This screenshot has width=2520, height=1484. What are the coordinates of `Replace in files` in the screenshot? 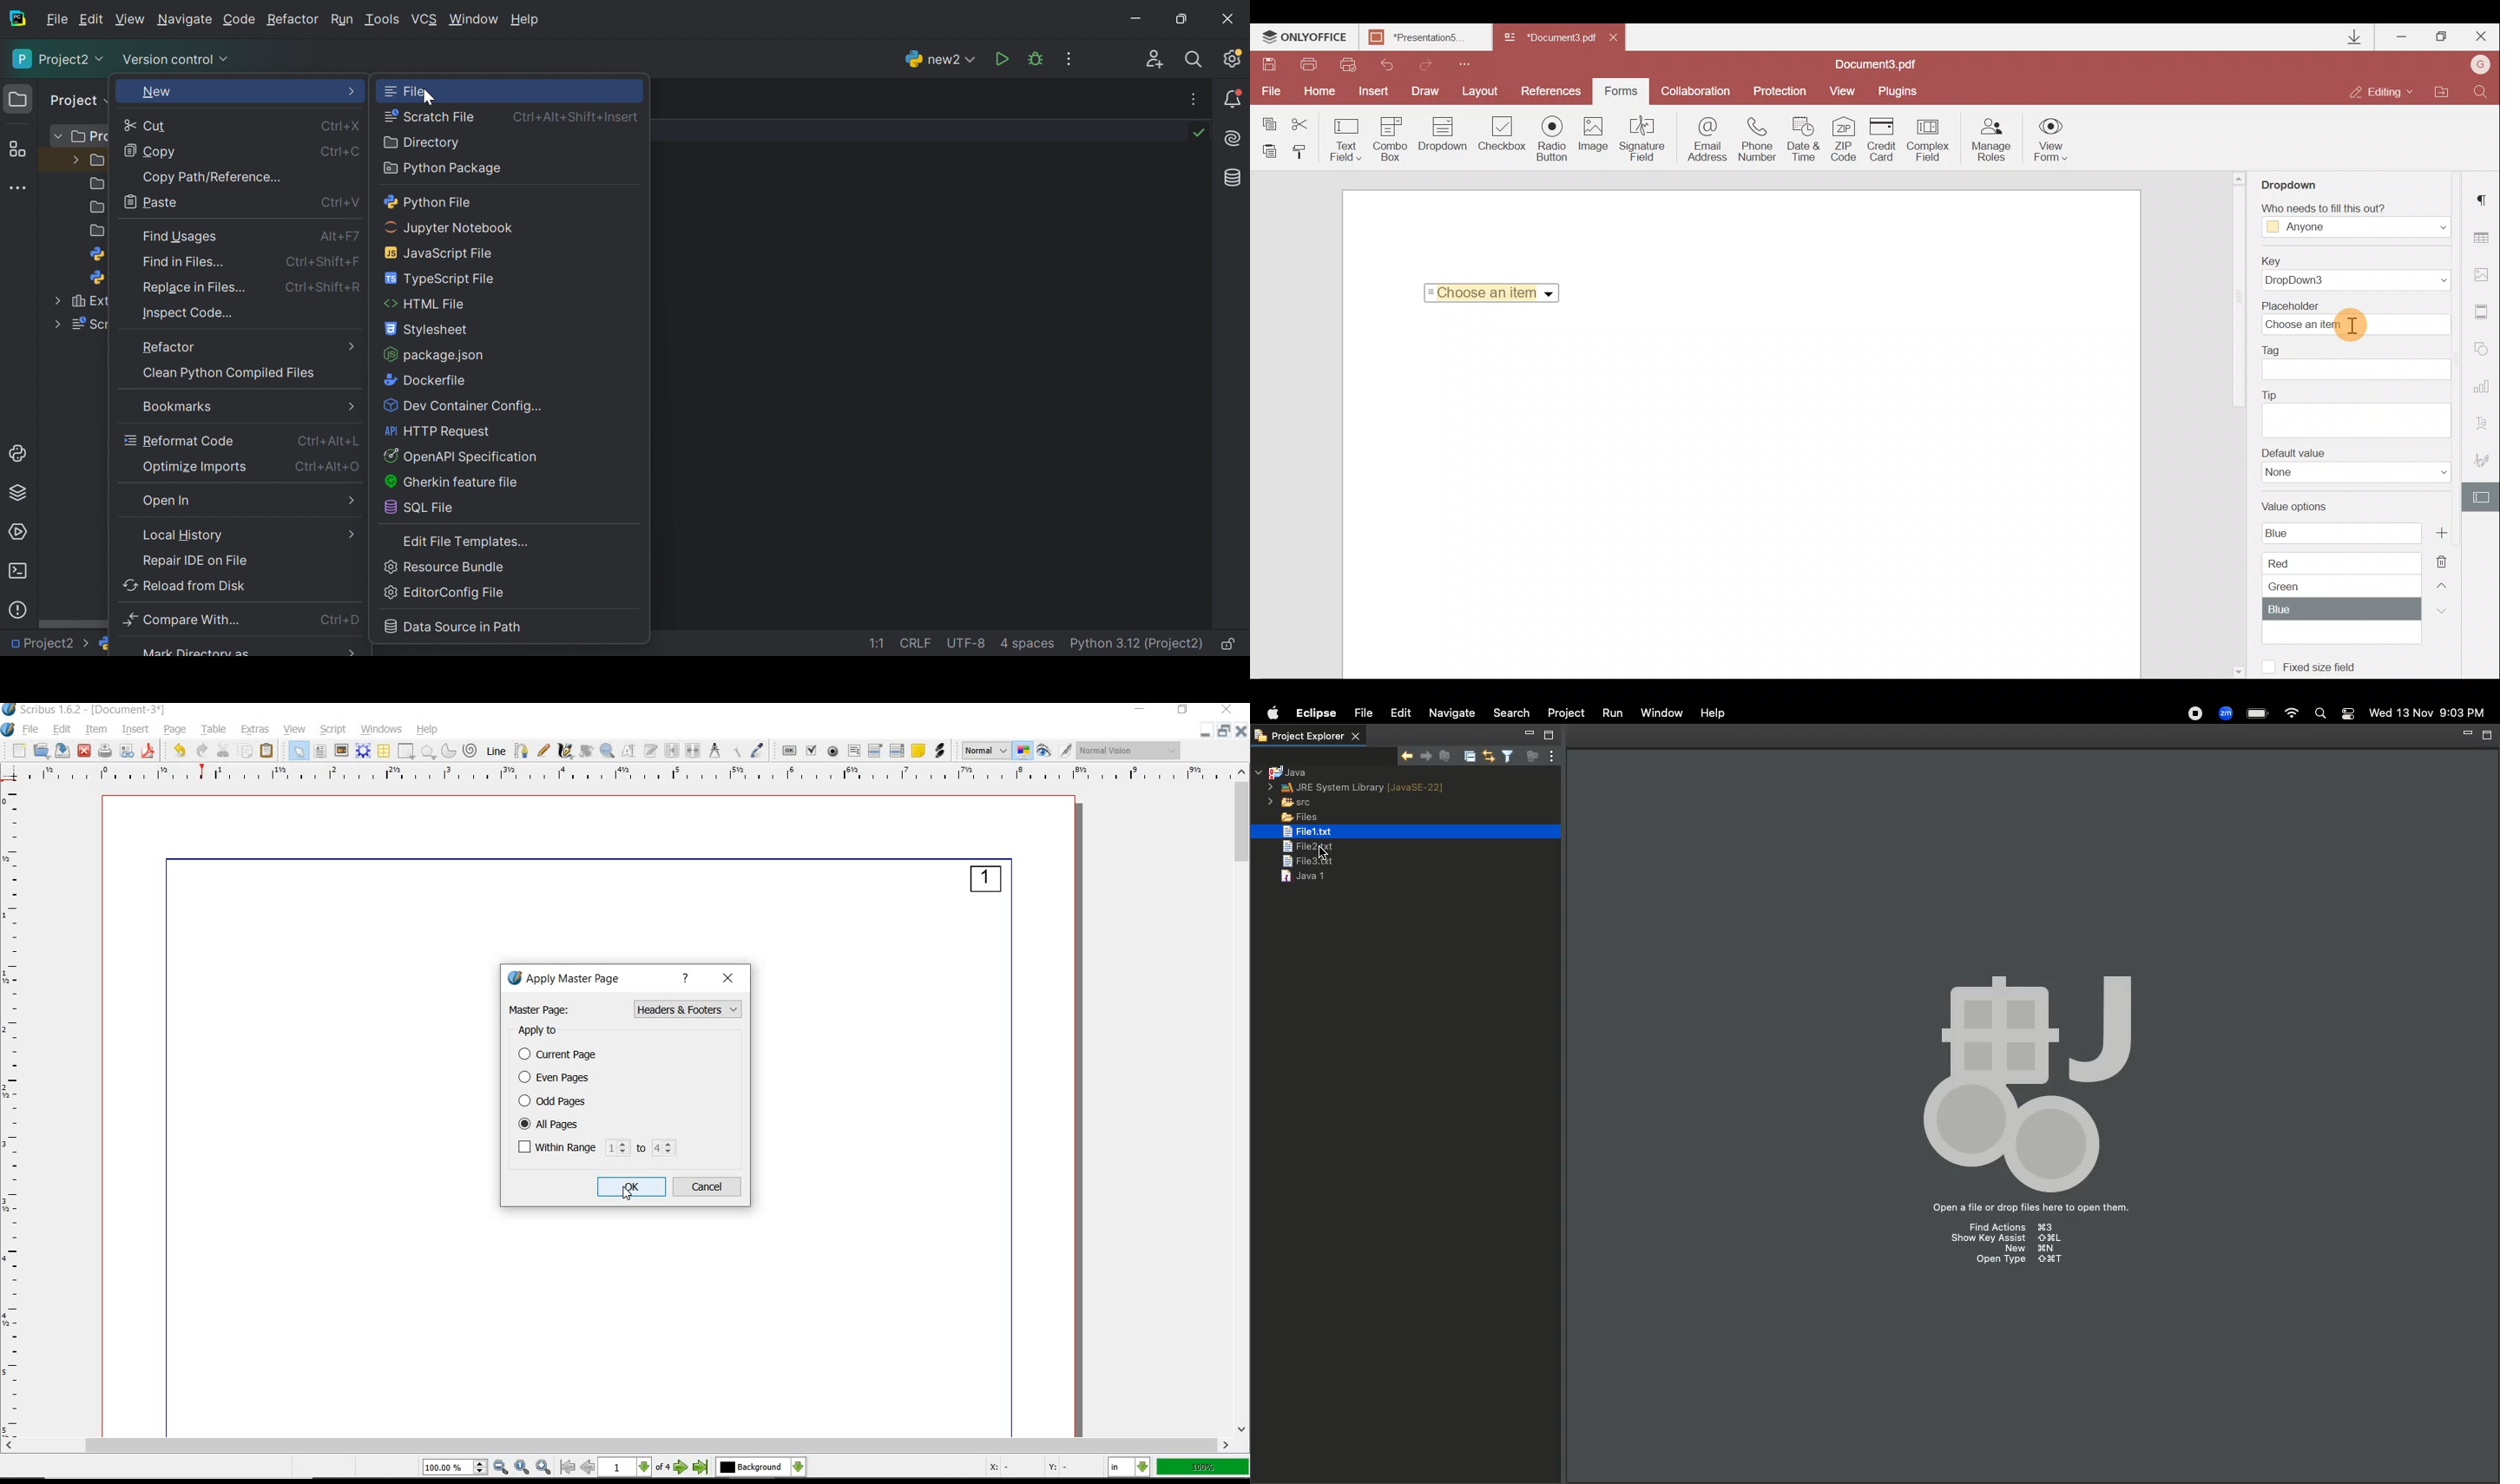 It's located at (196, 288).